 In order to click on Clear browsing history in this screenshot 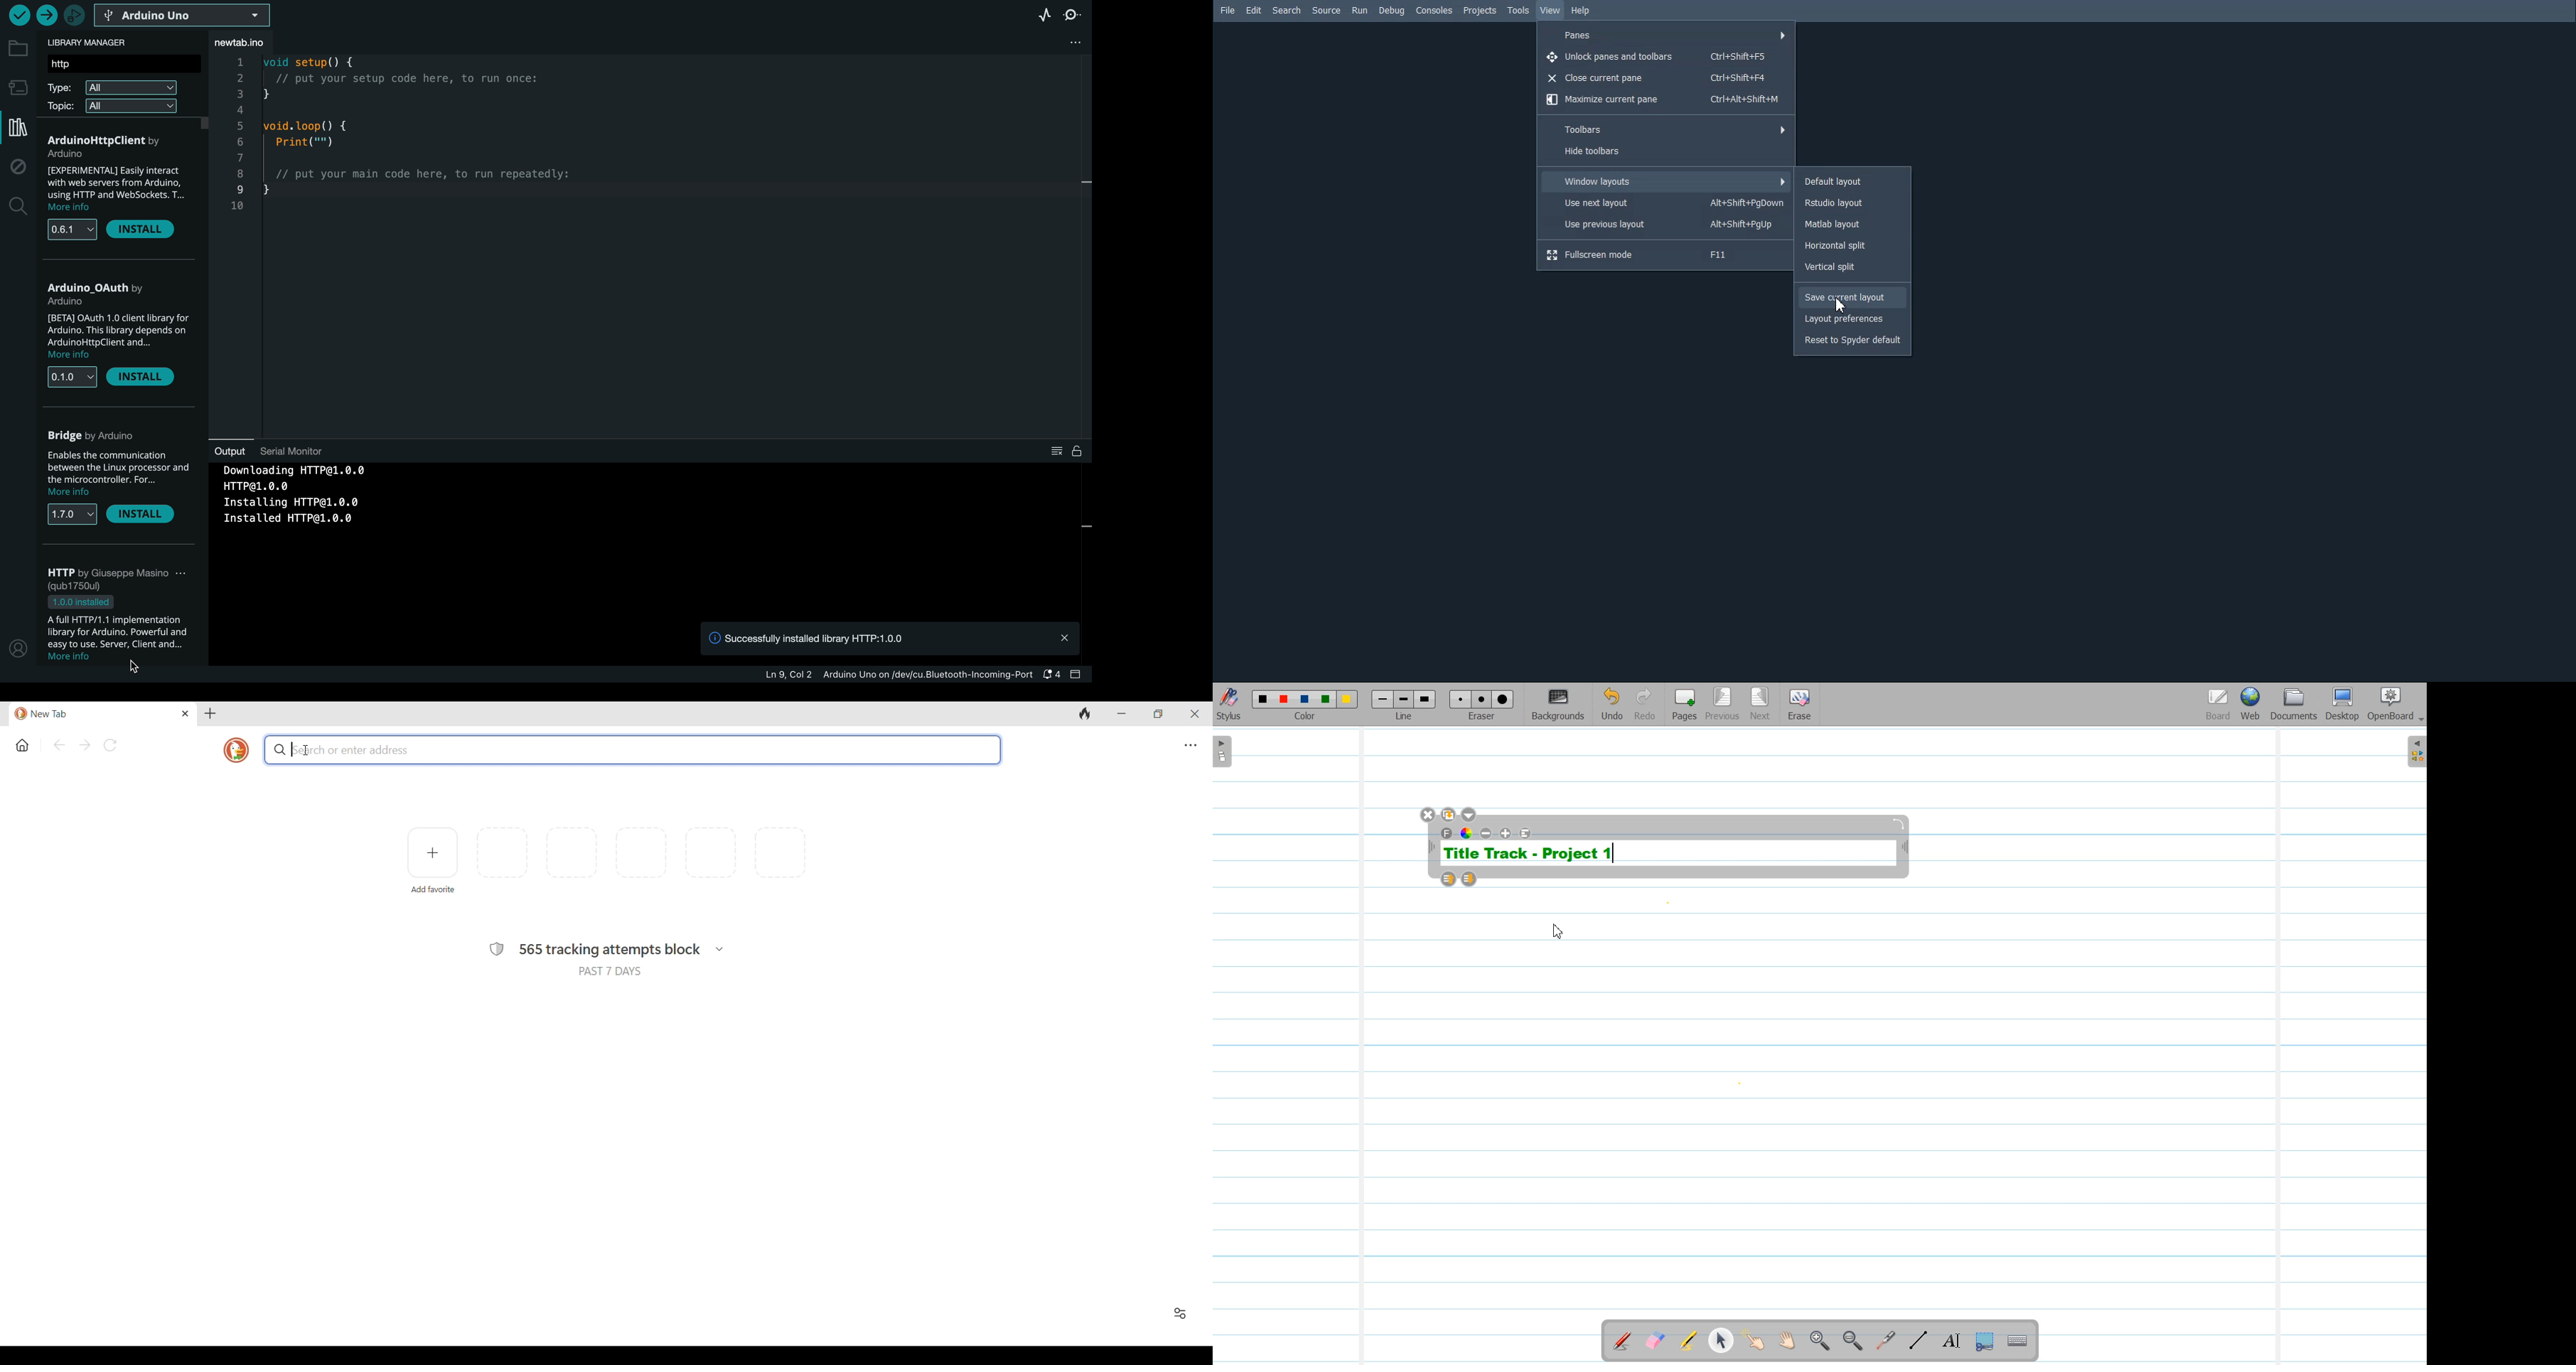, I will do `click(1085, 714)`.